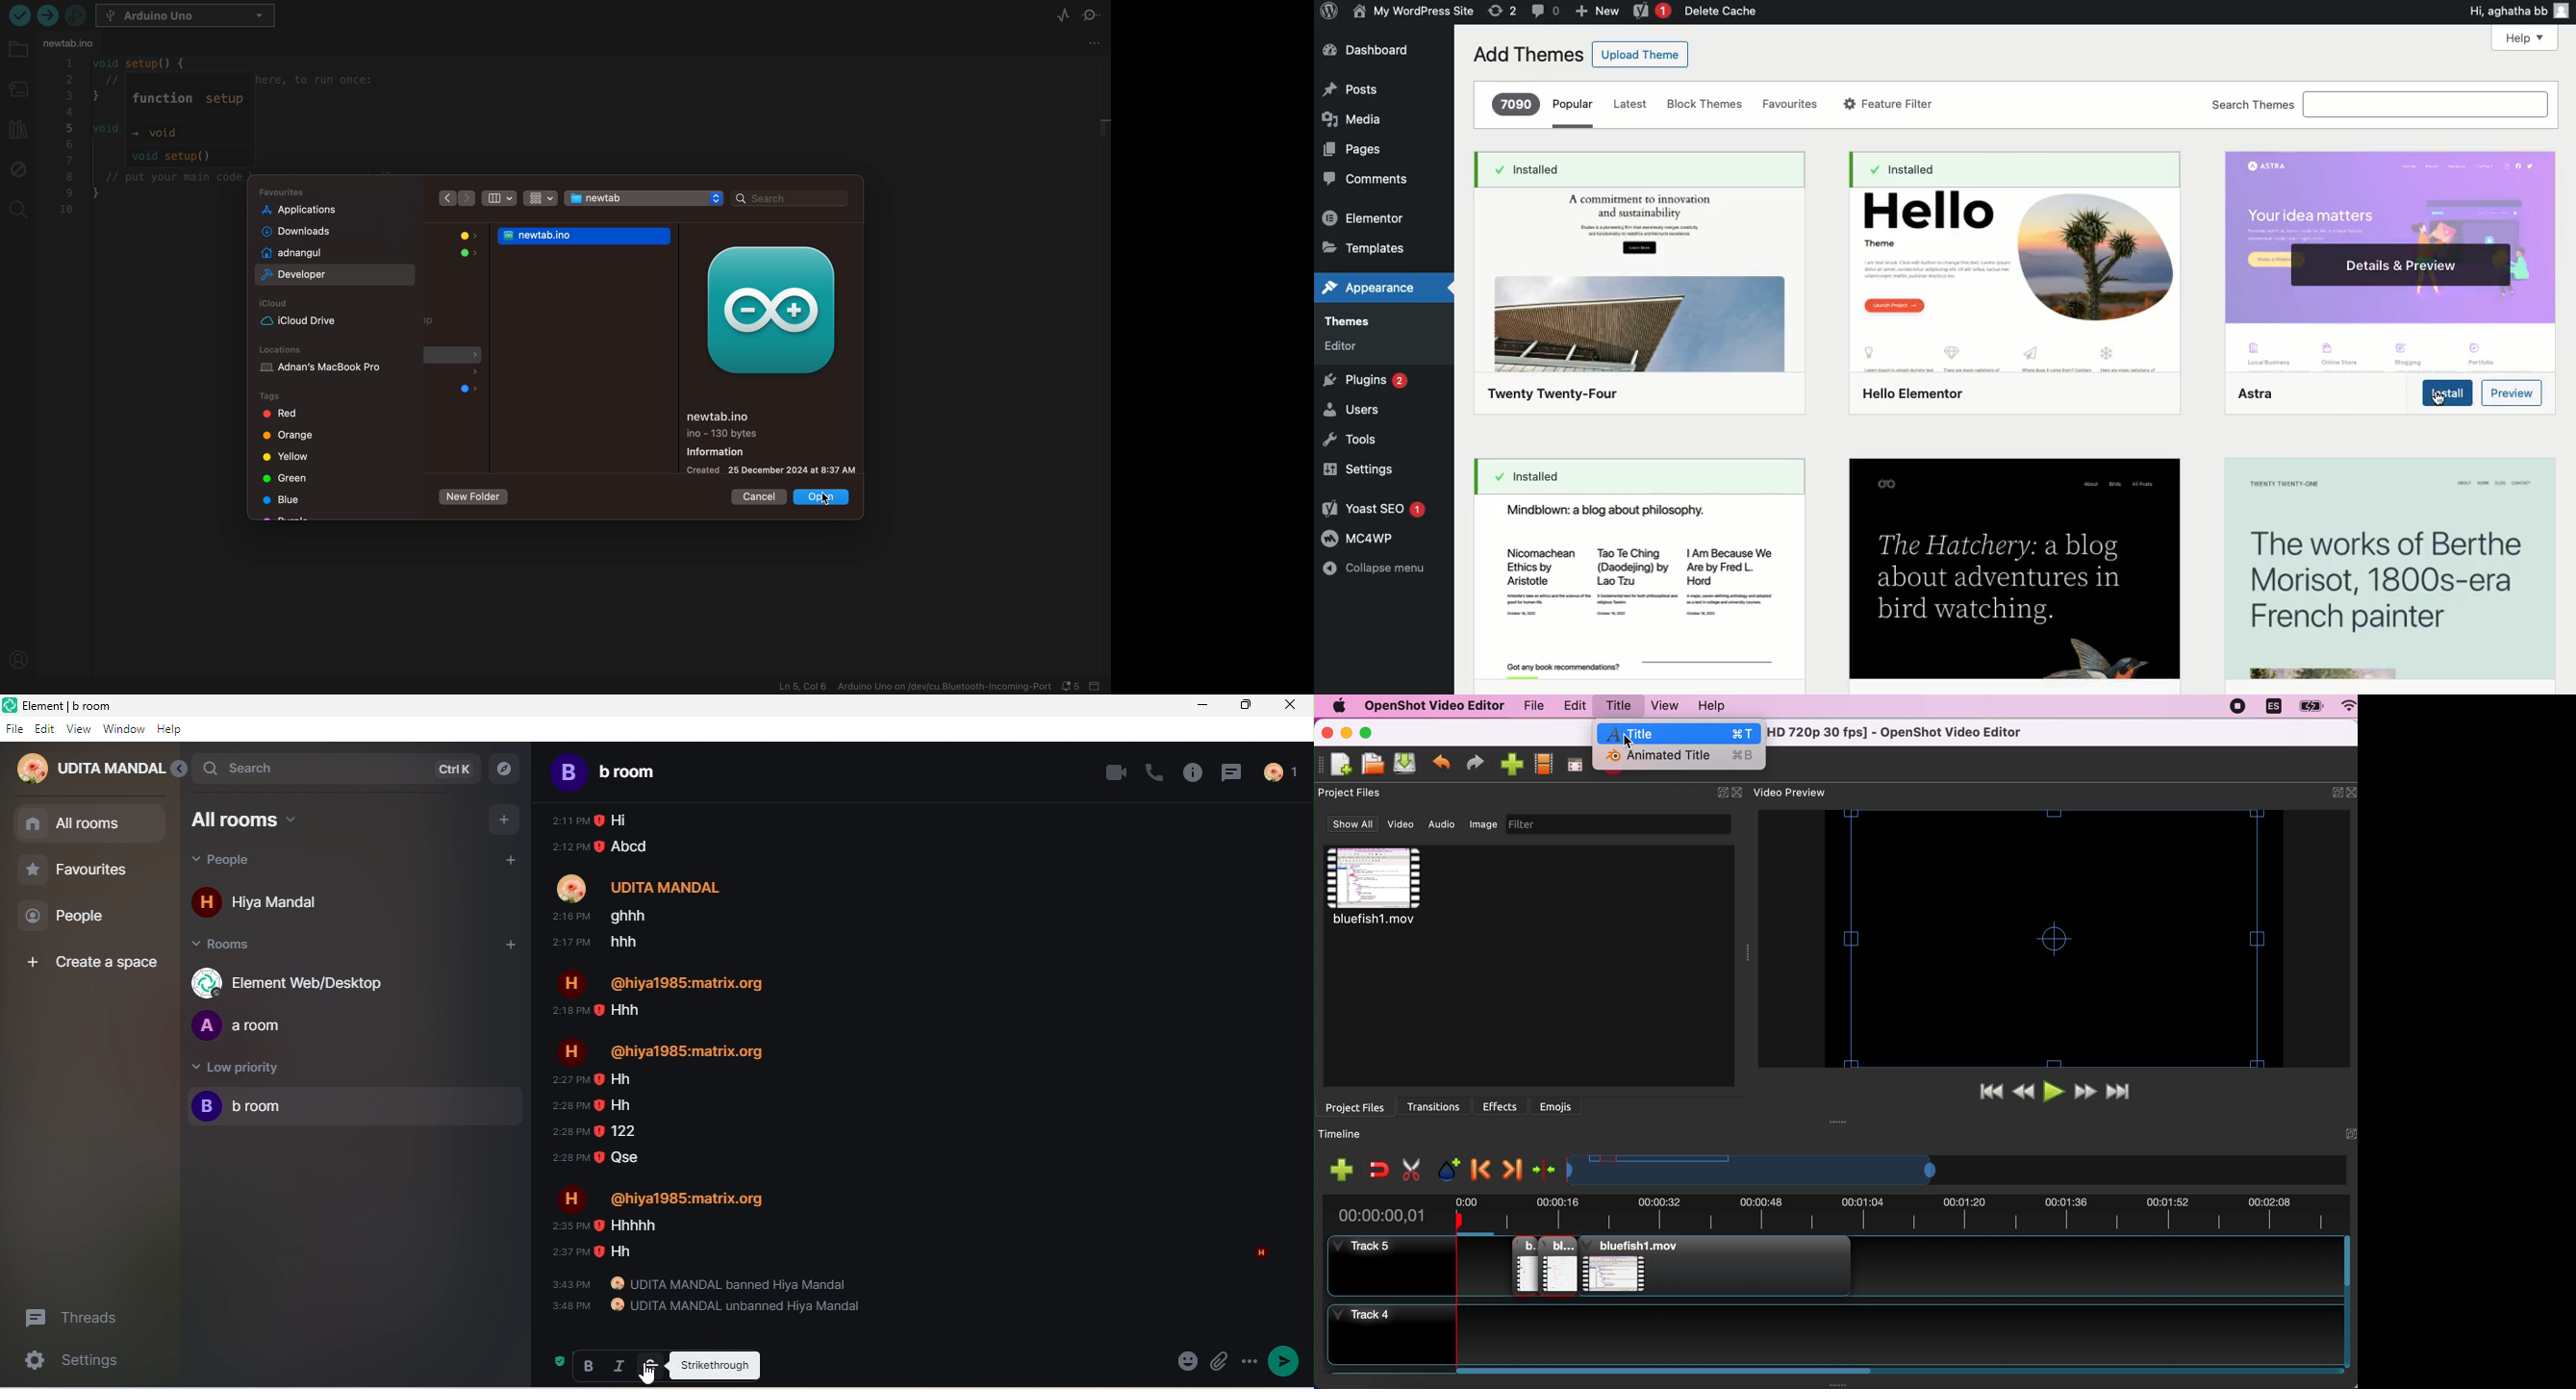 The height and width of the screenshot is (1400, 2576). What do you see at coordinates (1631, 104) in the screenshot?
I see `Latest` at bounding box center [1631, 104].